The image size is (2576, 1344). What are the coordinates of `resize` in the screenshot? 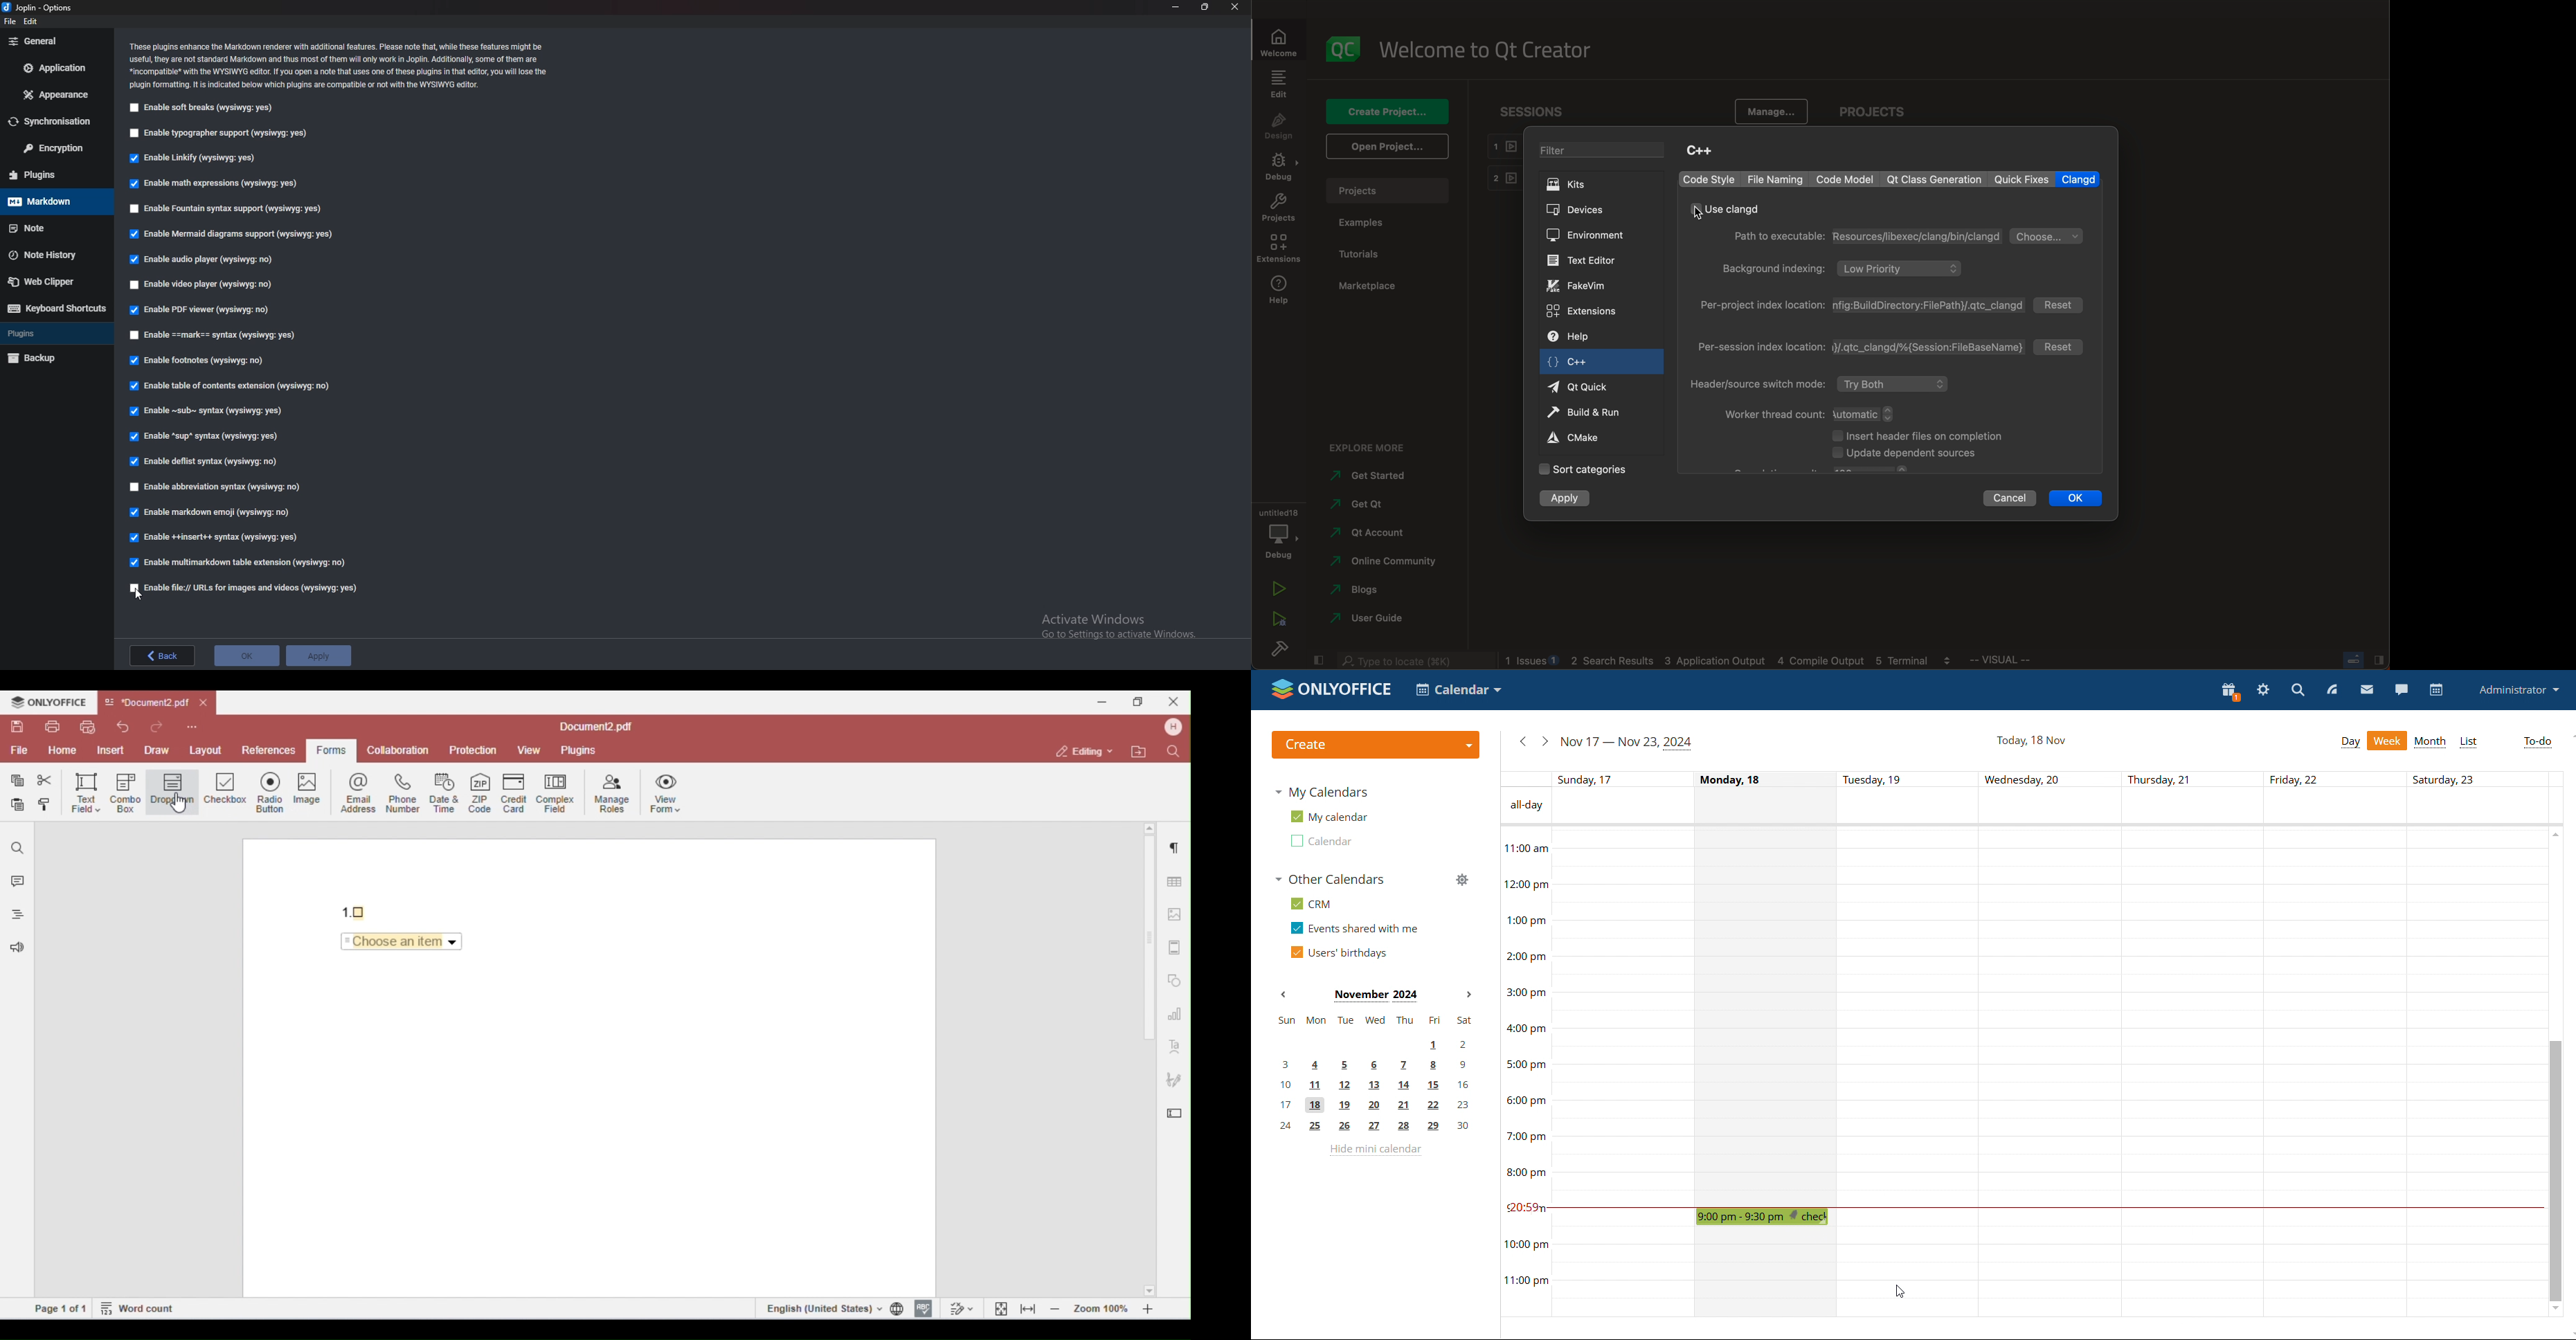 It's located at (1206, 7).